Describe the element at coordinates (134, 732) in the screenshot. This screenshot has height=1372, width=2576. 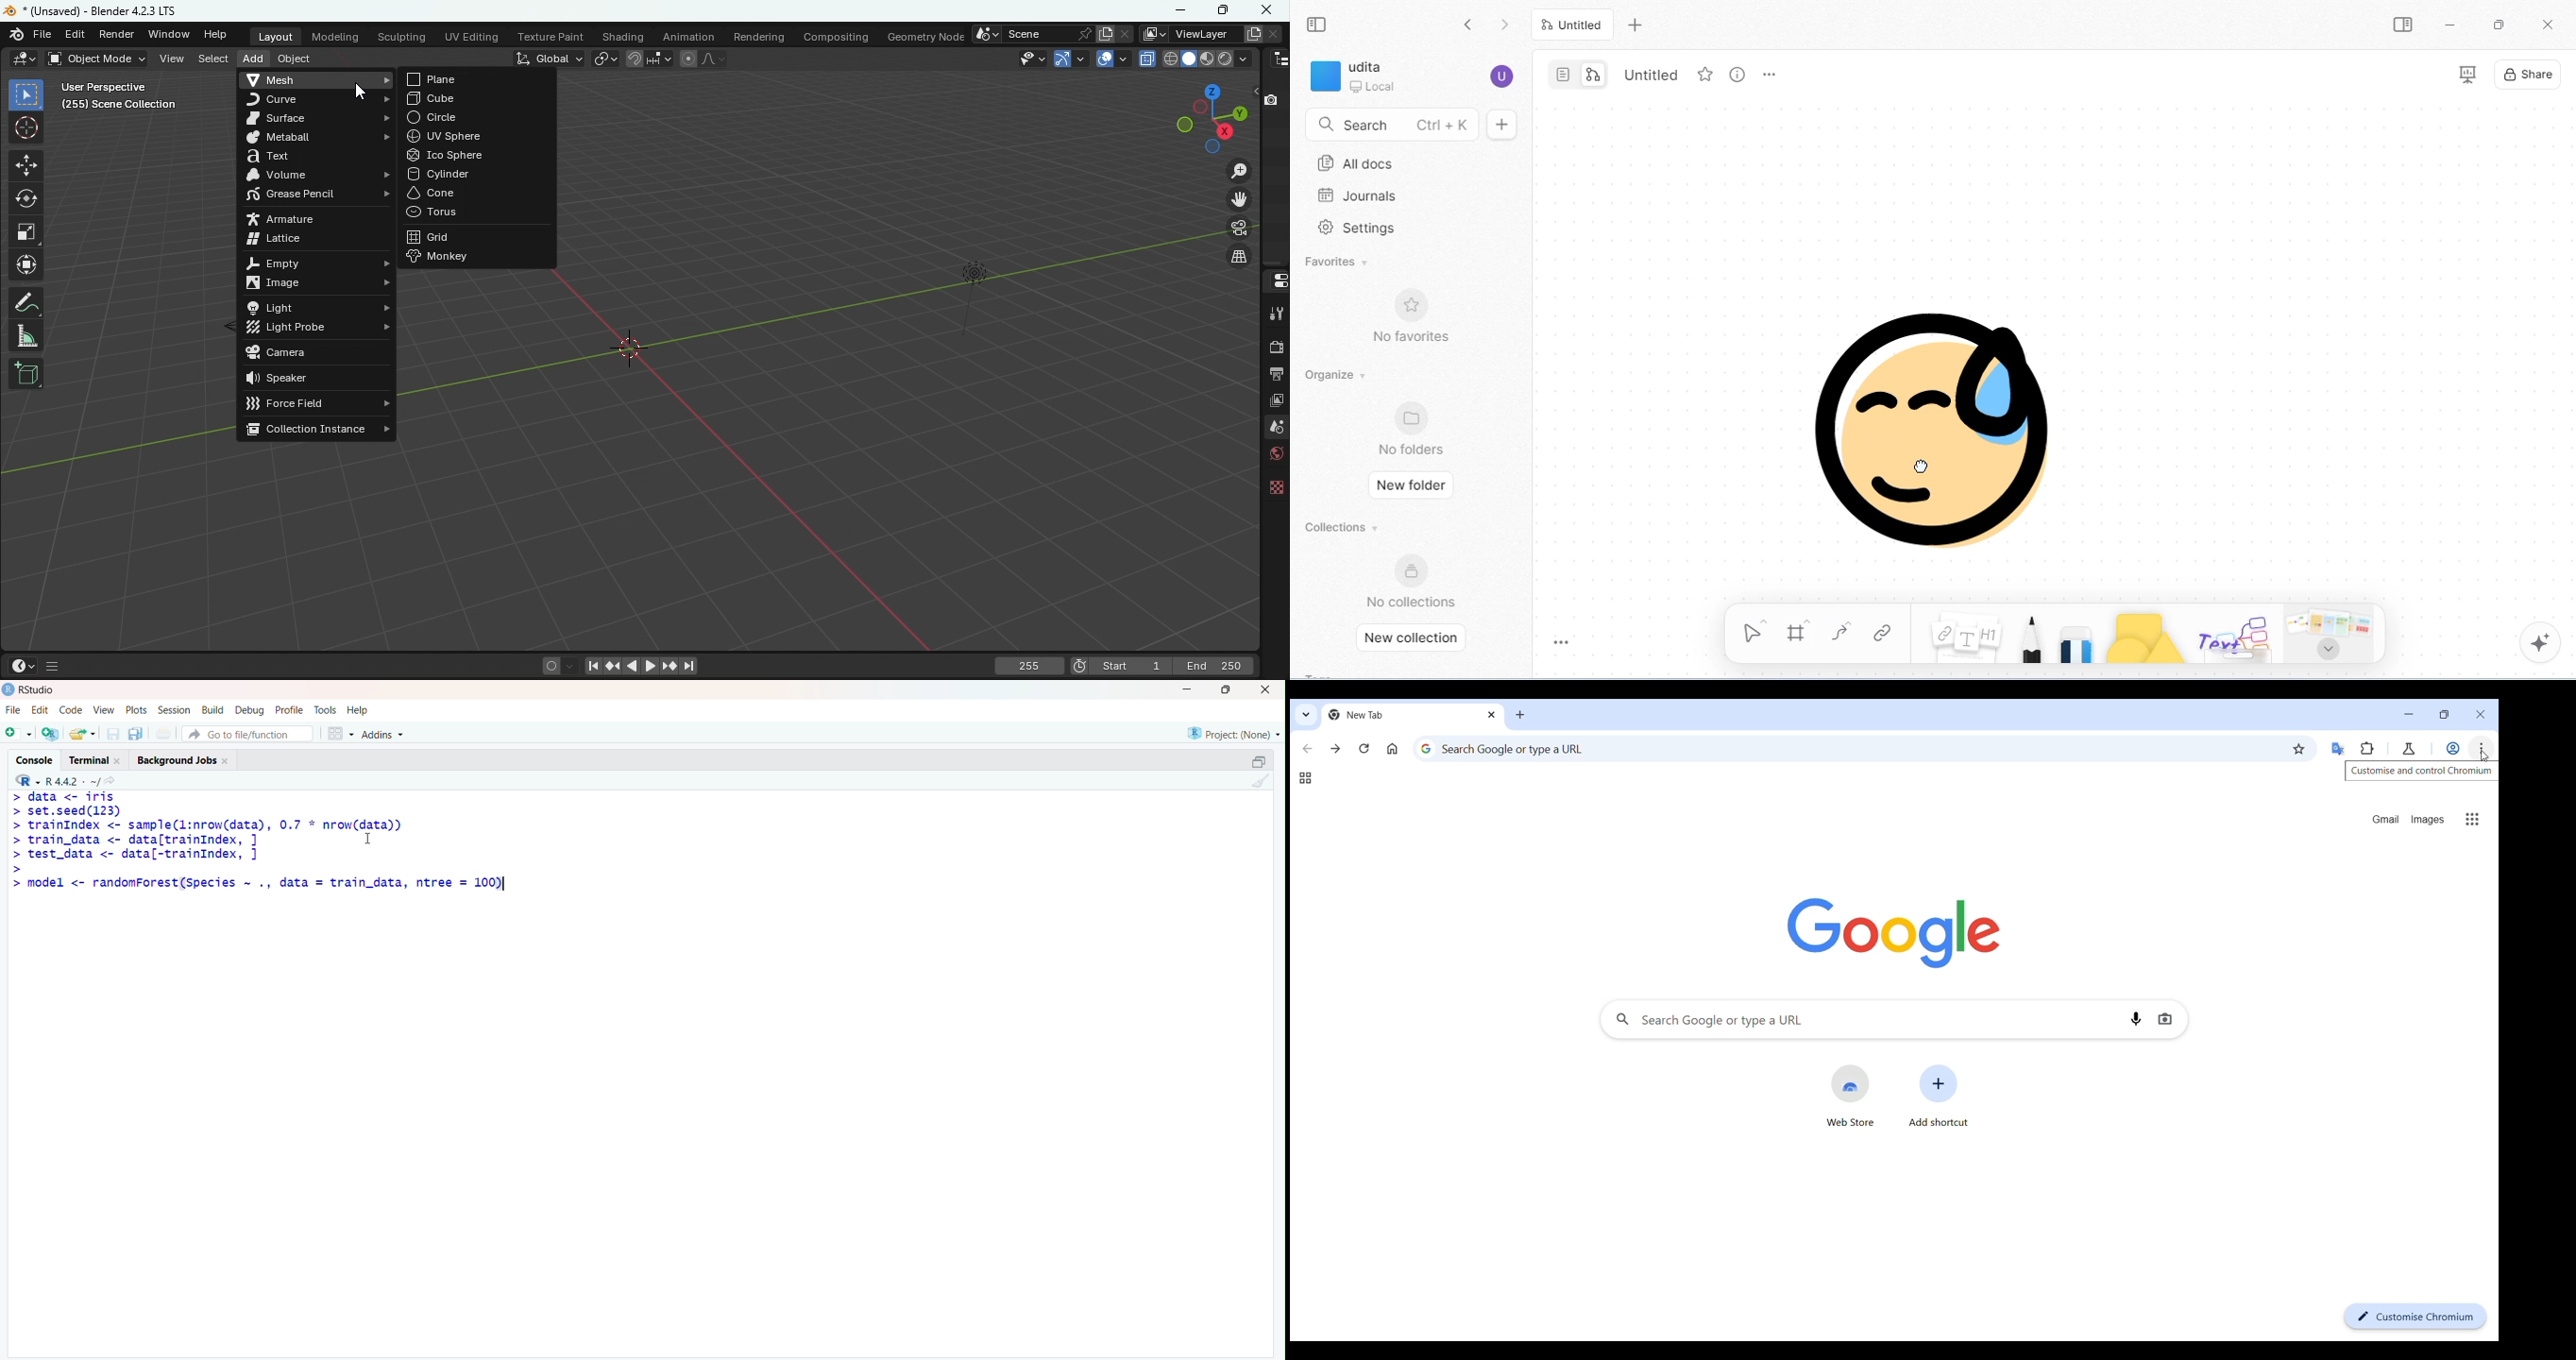
I see `Save all open documents (Ctrl + Alt + S)` at that location.